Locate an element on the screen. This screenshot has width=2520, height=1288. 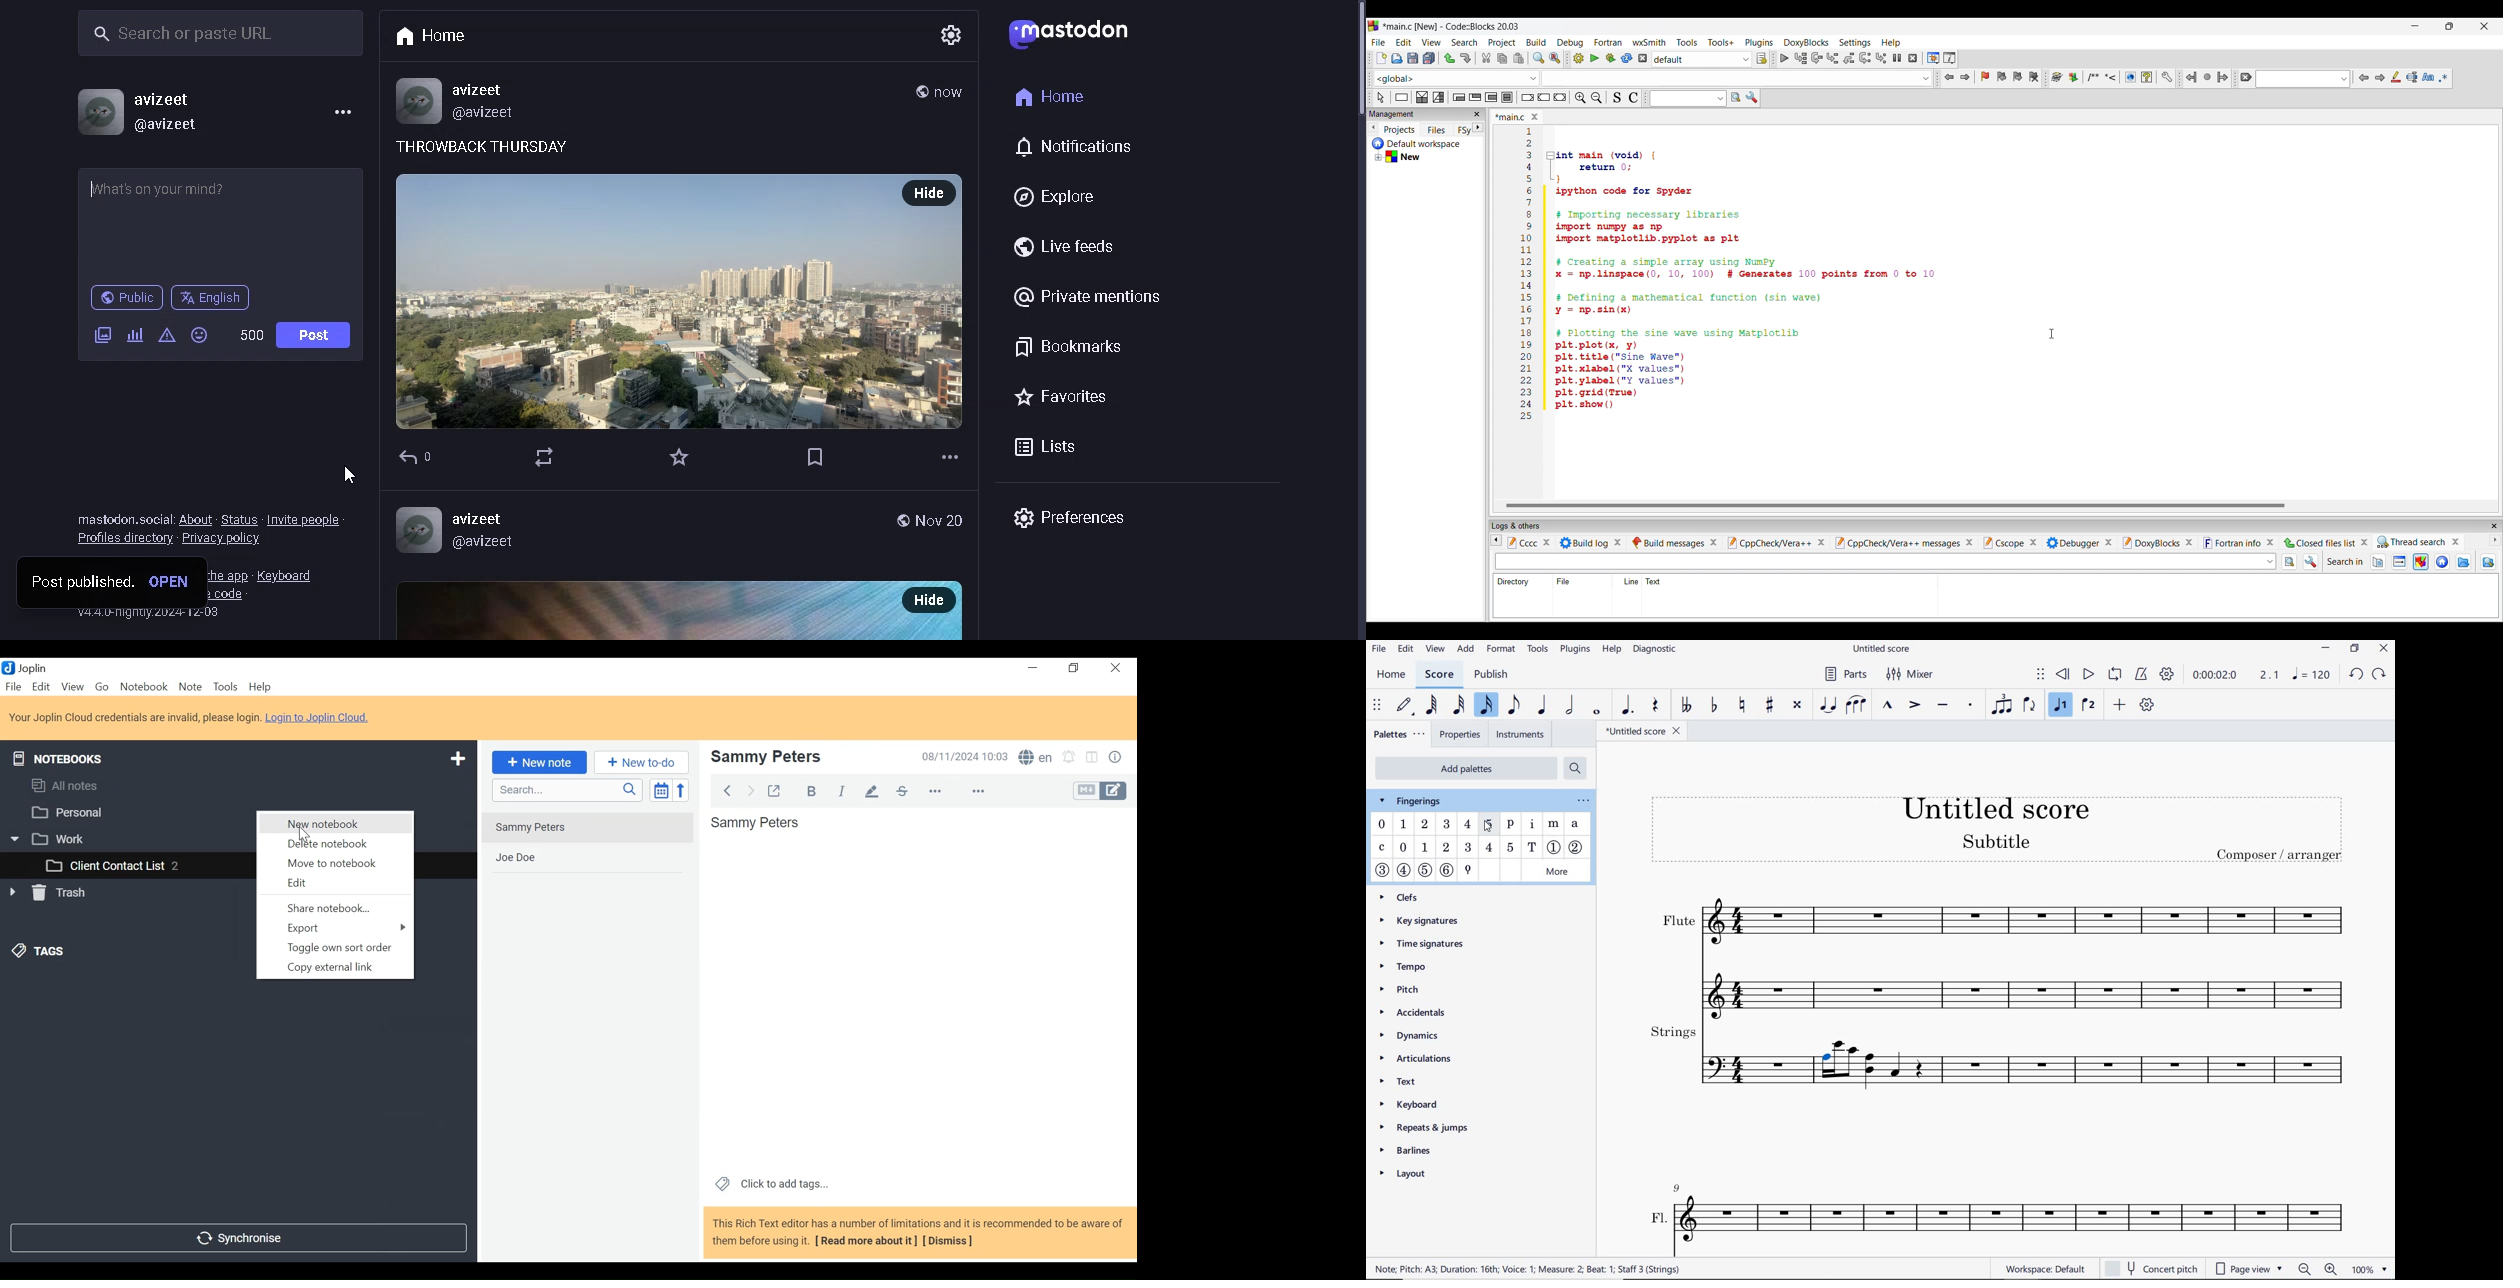
repeats & jumps is located at coordinates (1433, 1126).